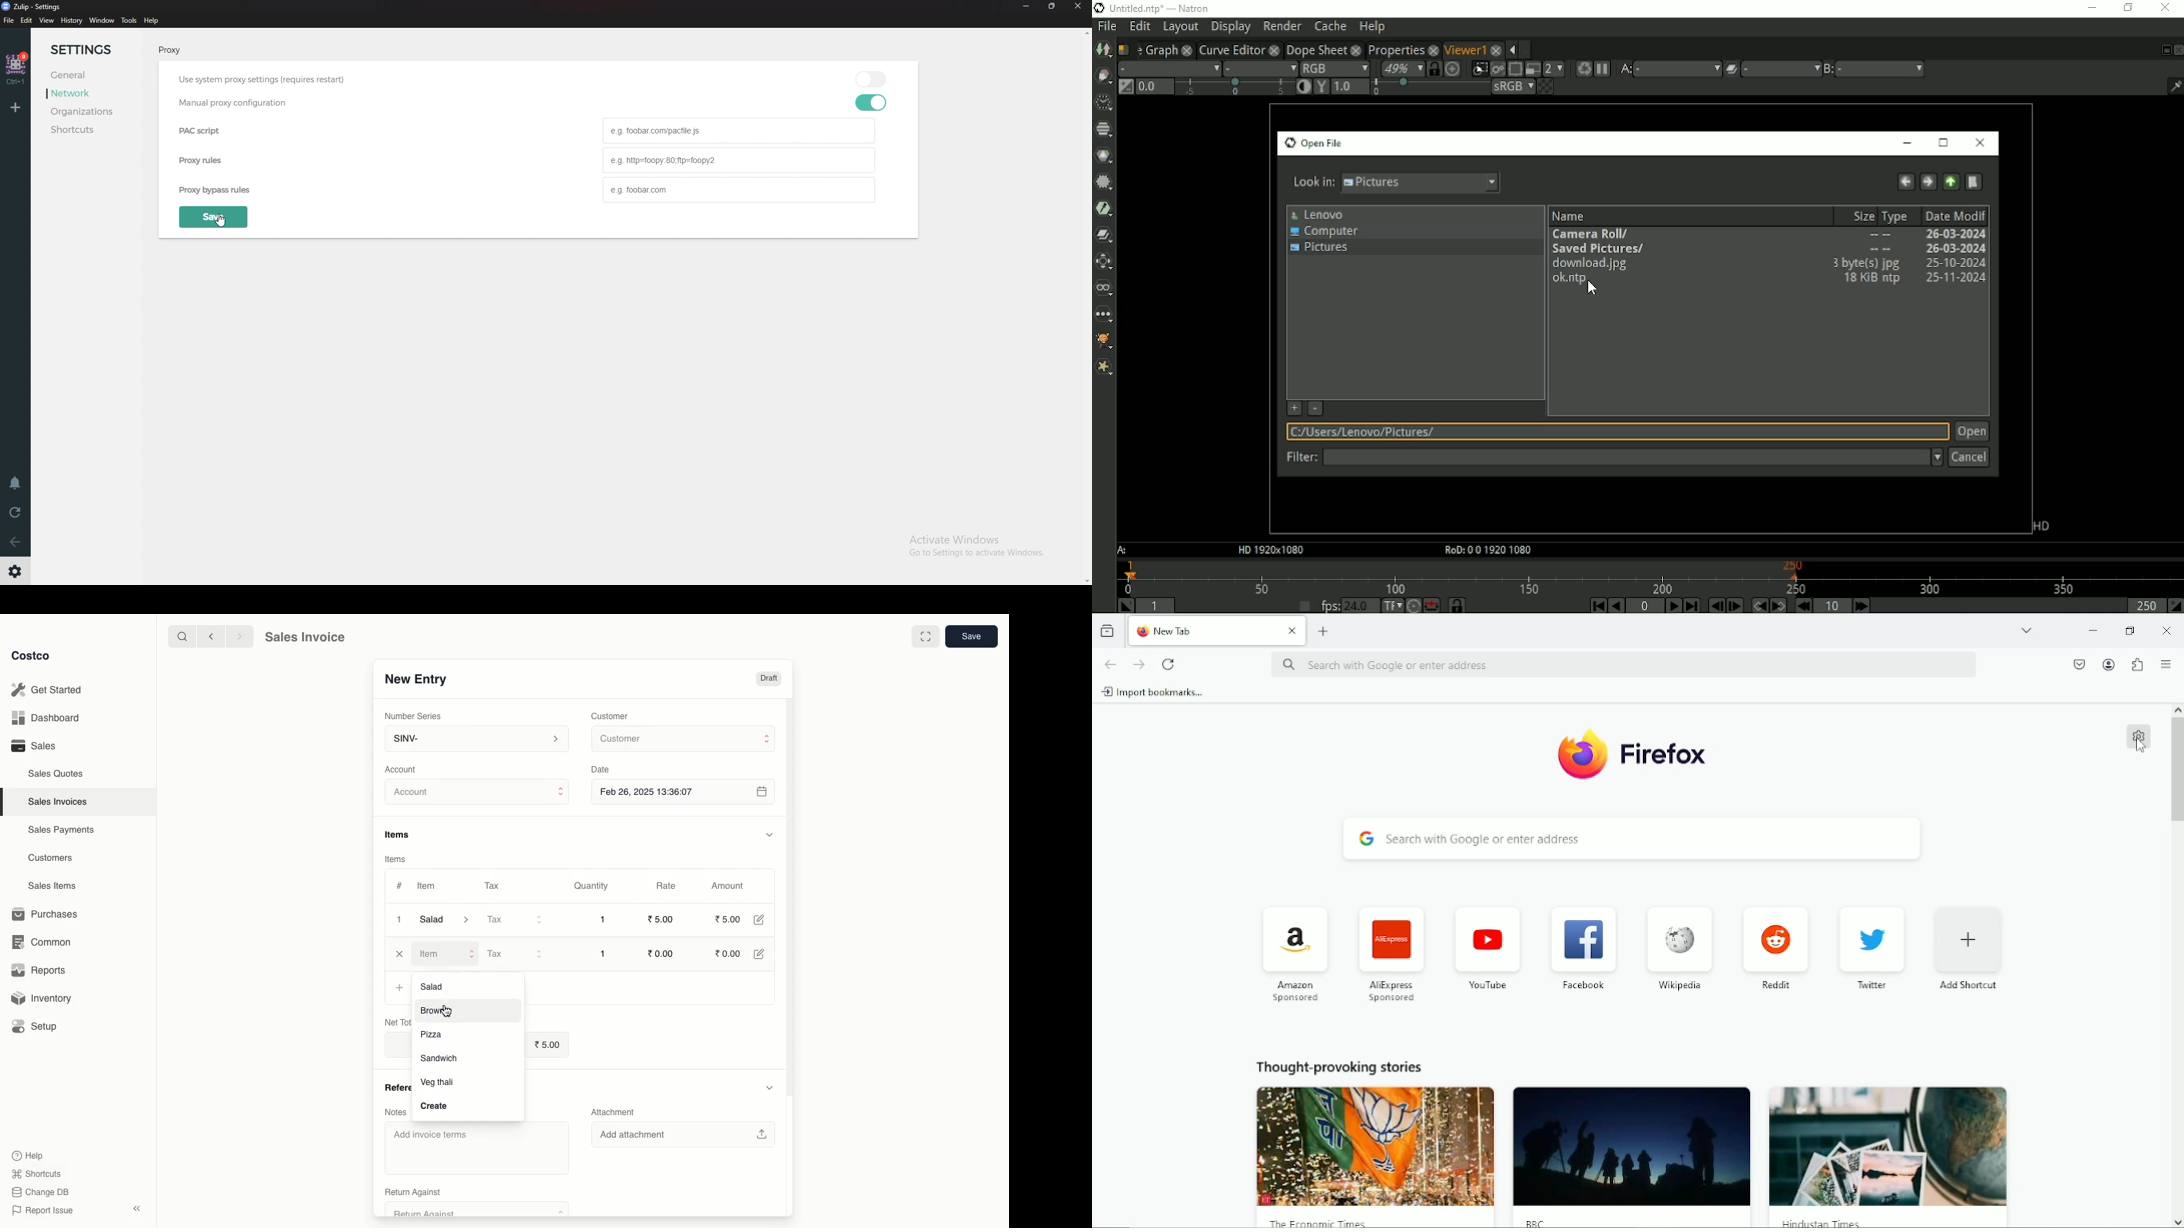  Describe the element at coordinates (668, 886) in the screenshot. I see `Rate` at that location.